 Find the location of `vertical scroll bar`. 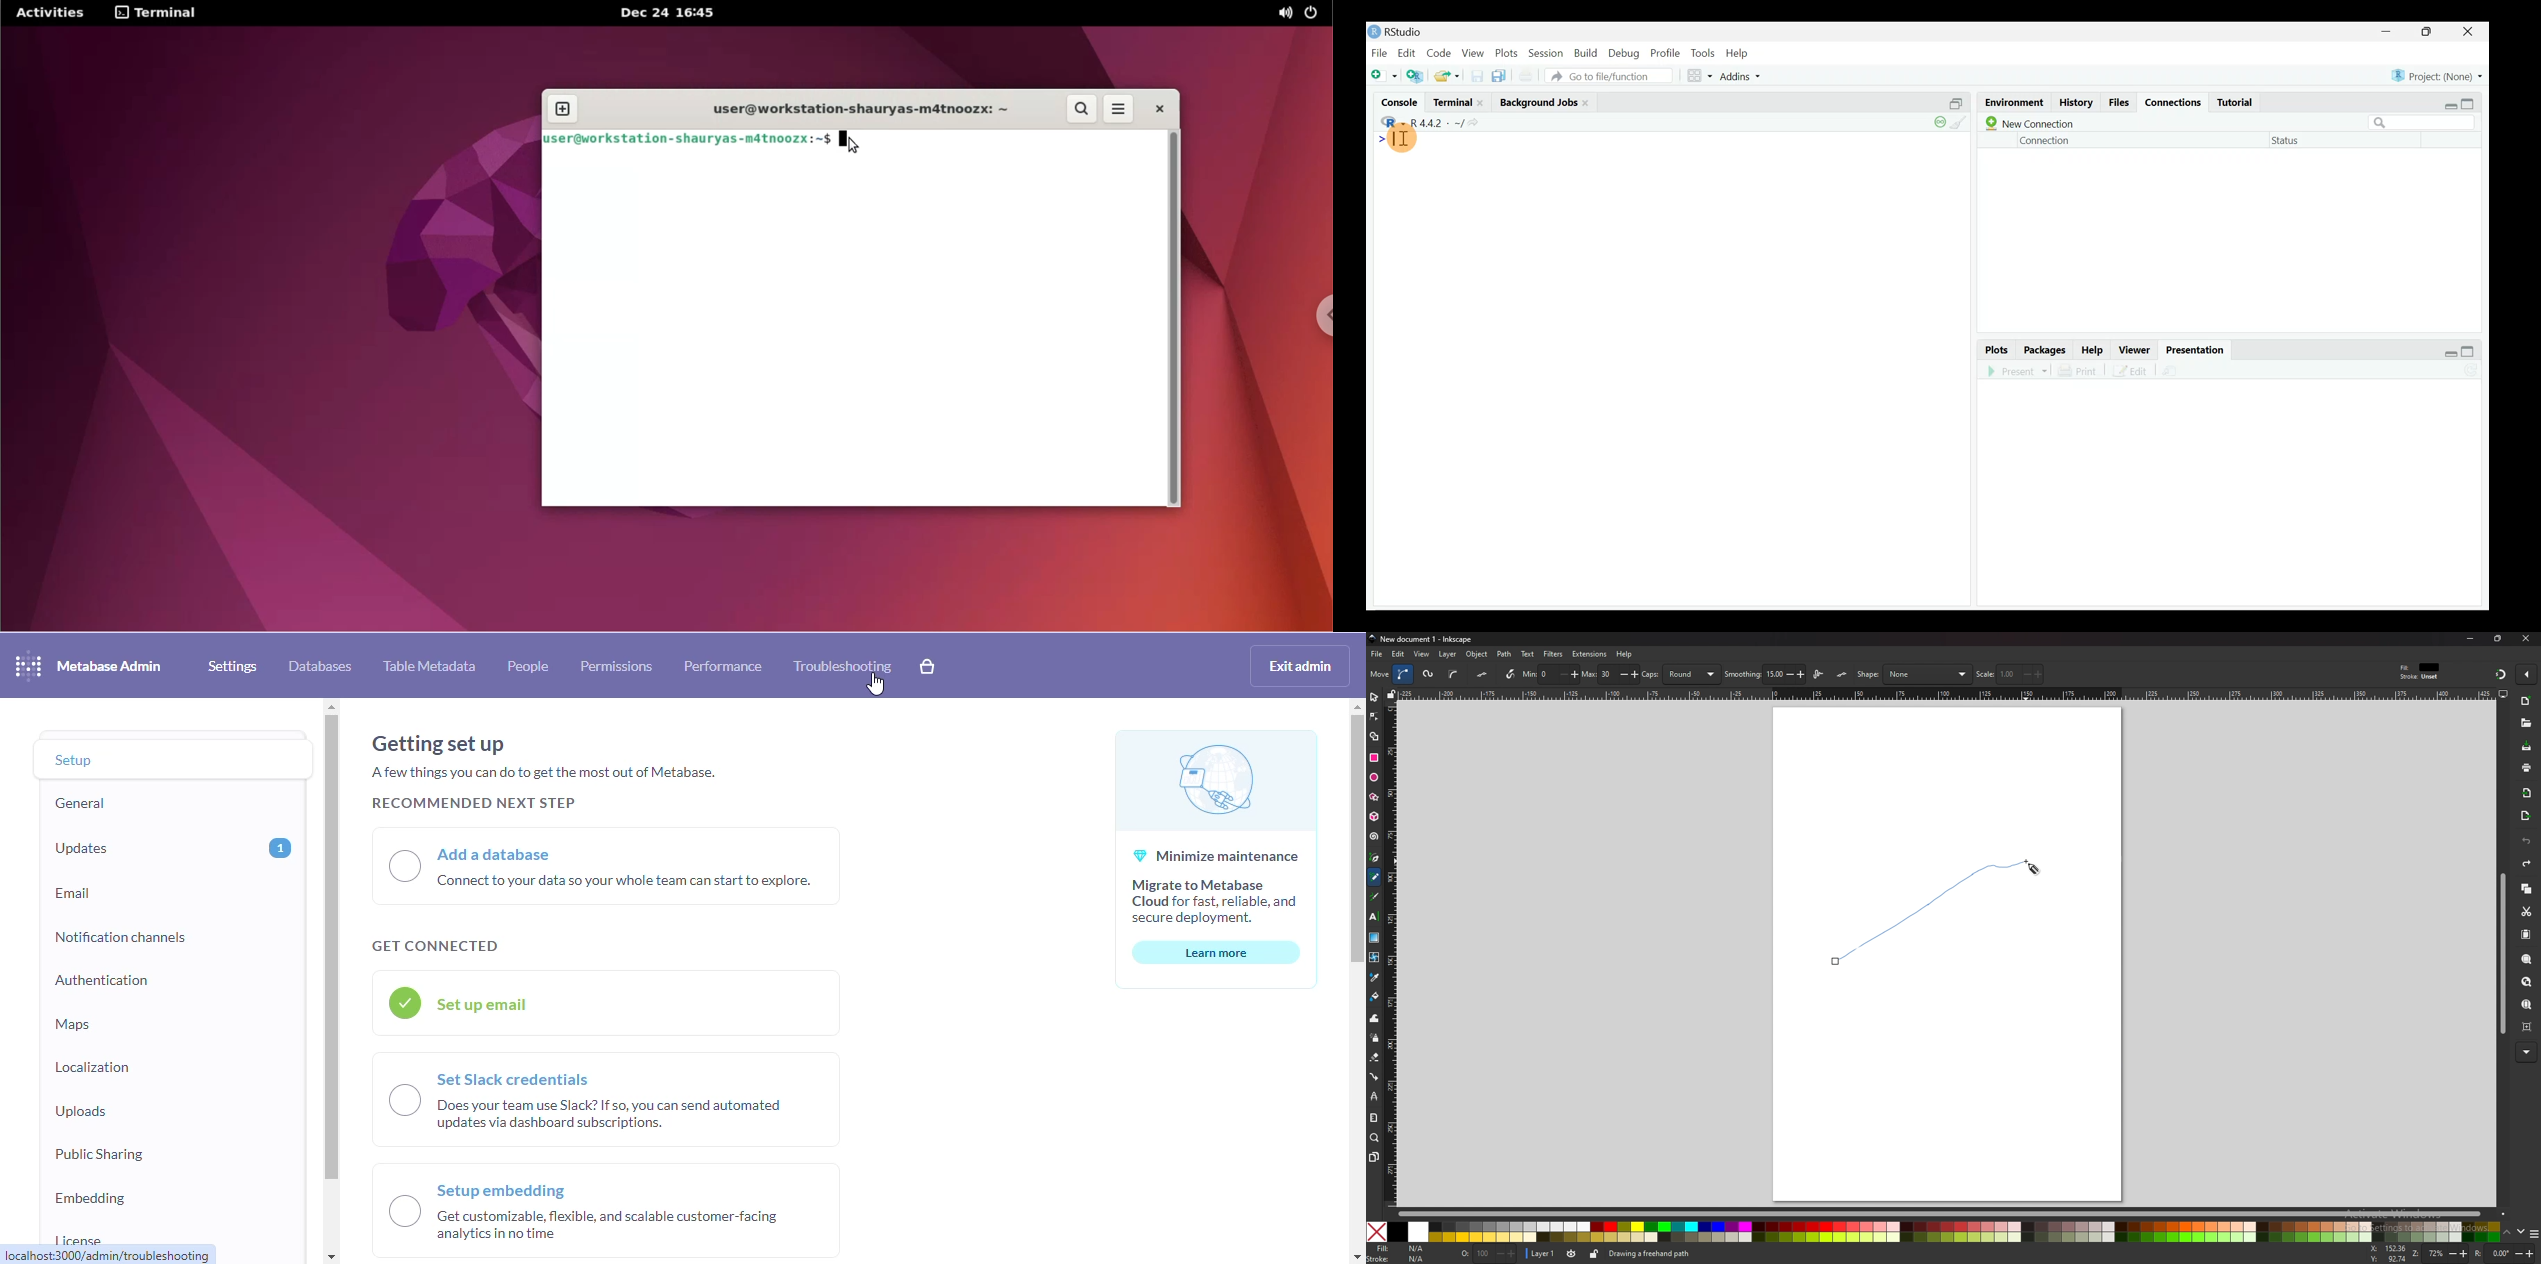

vertical scroll bar is located at coordinates (1355, 840).